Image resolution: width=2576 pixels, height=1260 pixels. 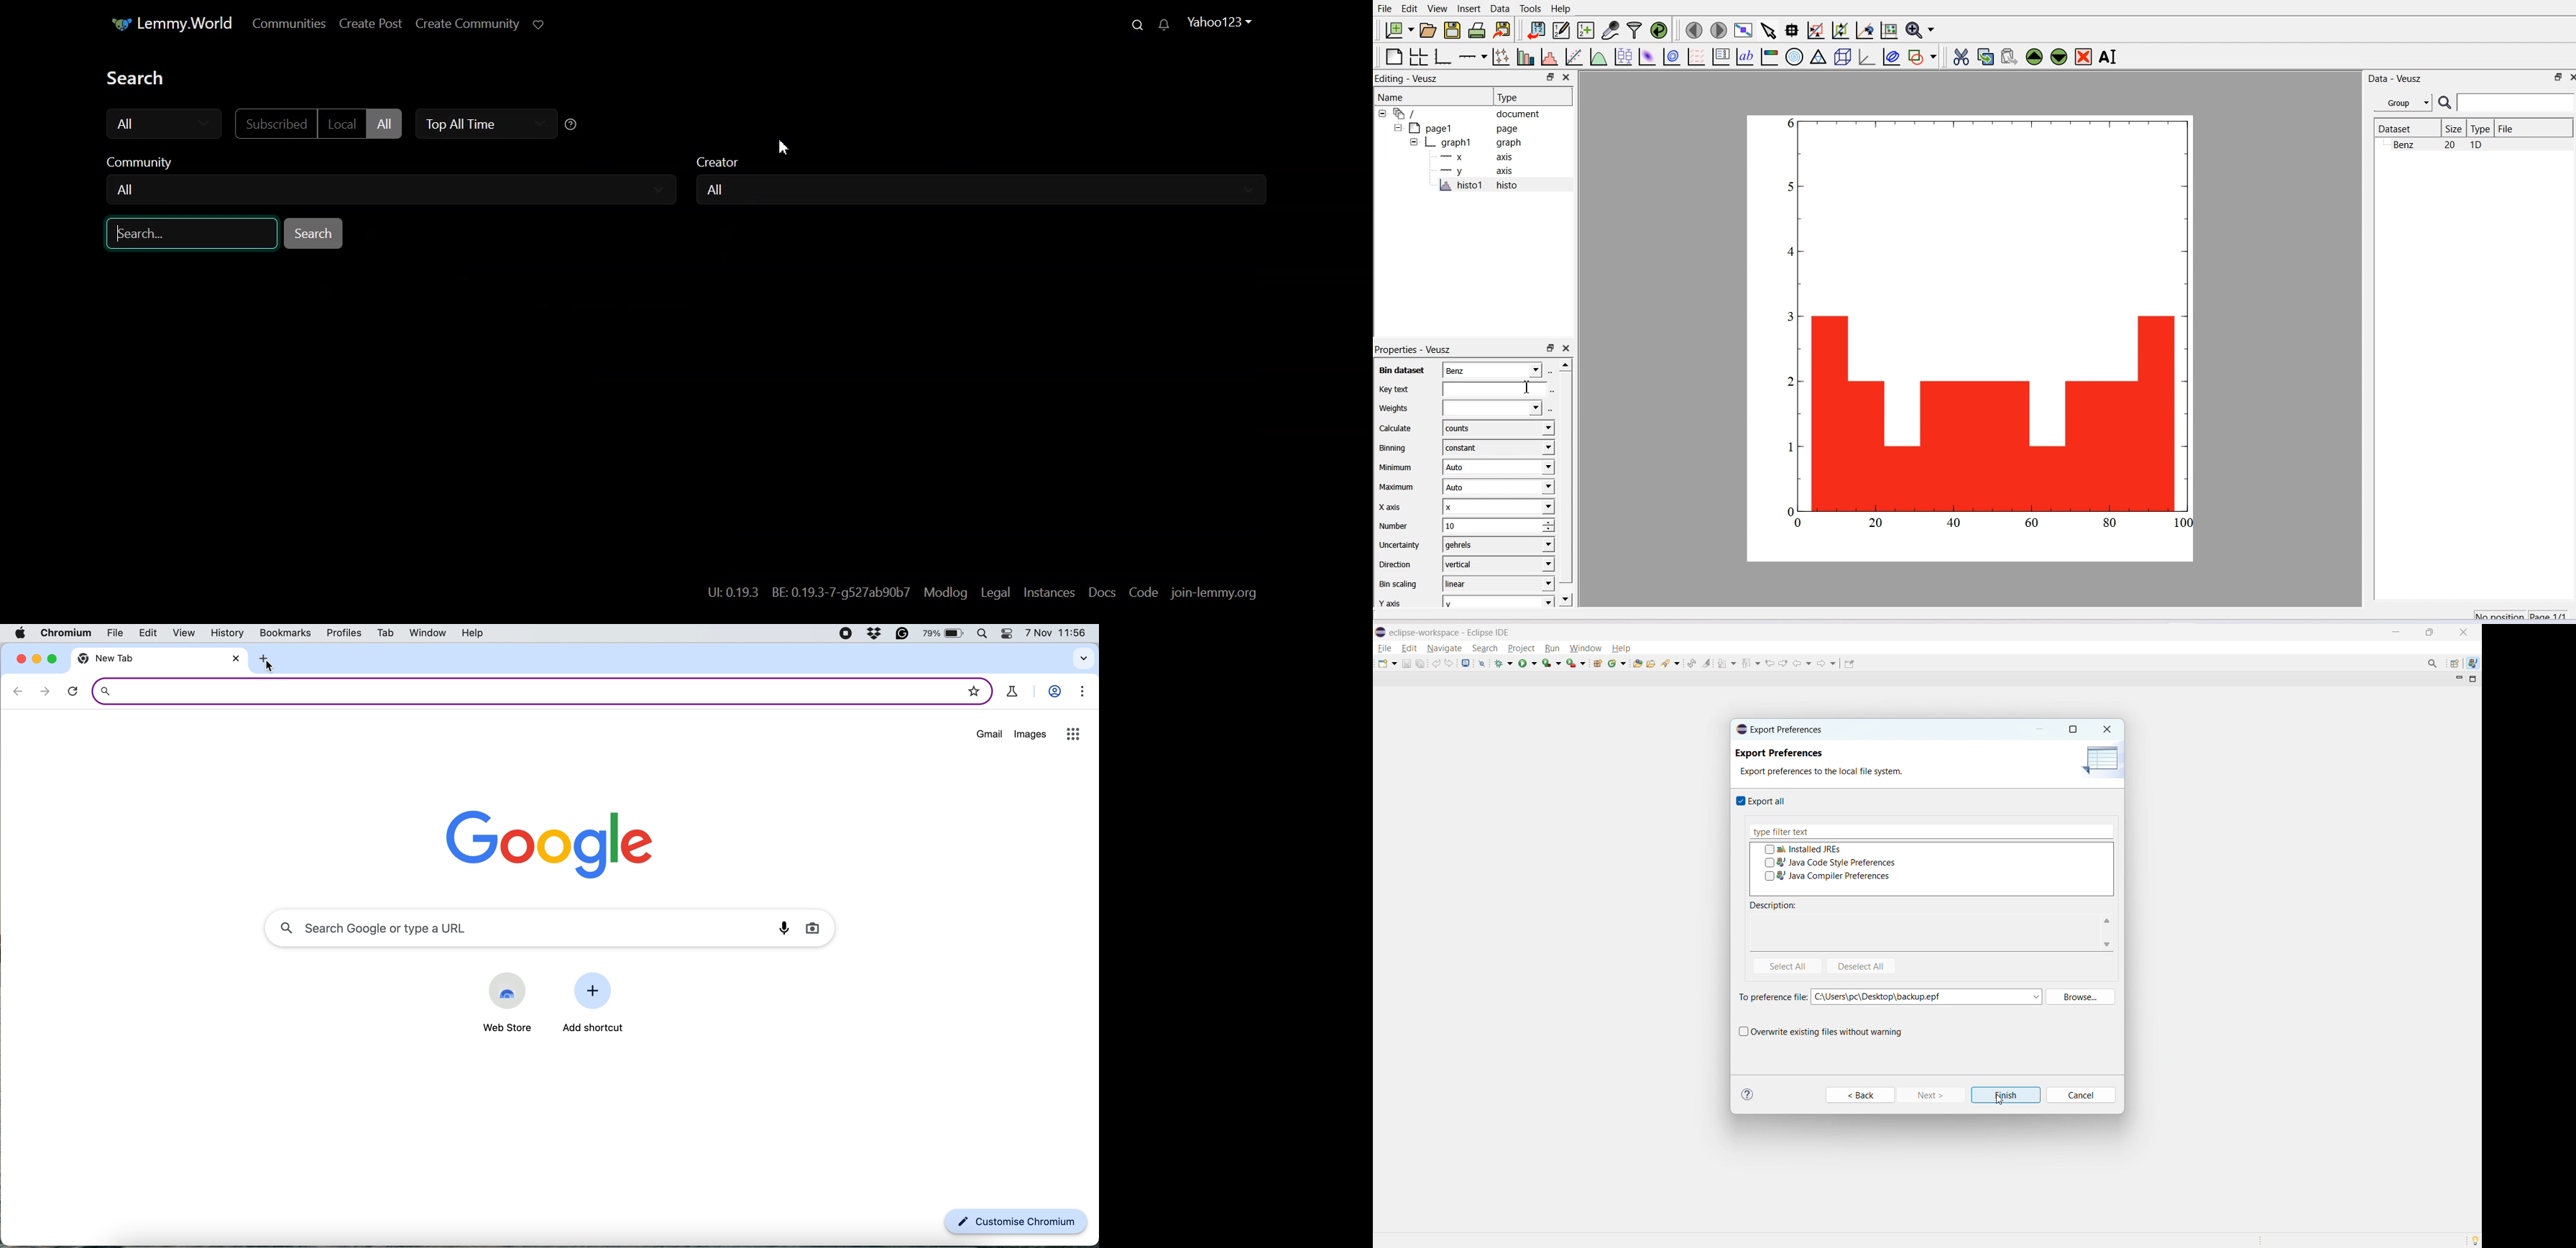 I want to click on bookmarks, so click(x=286, y=634).